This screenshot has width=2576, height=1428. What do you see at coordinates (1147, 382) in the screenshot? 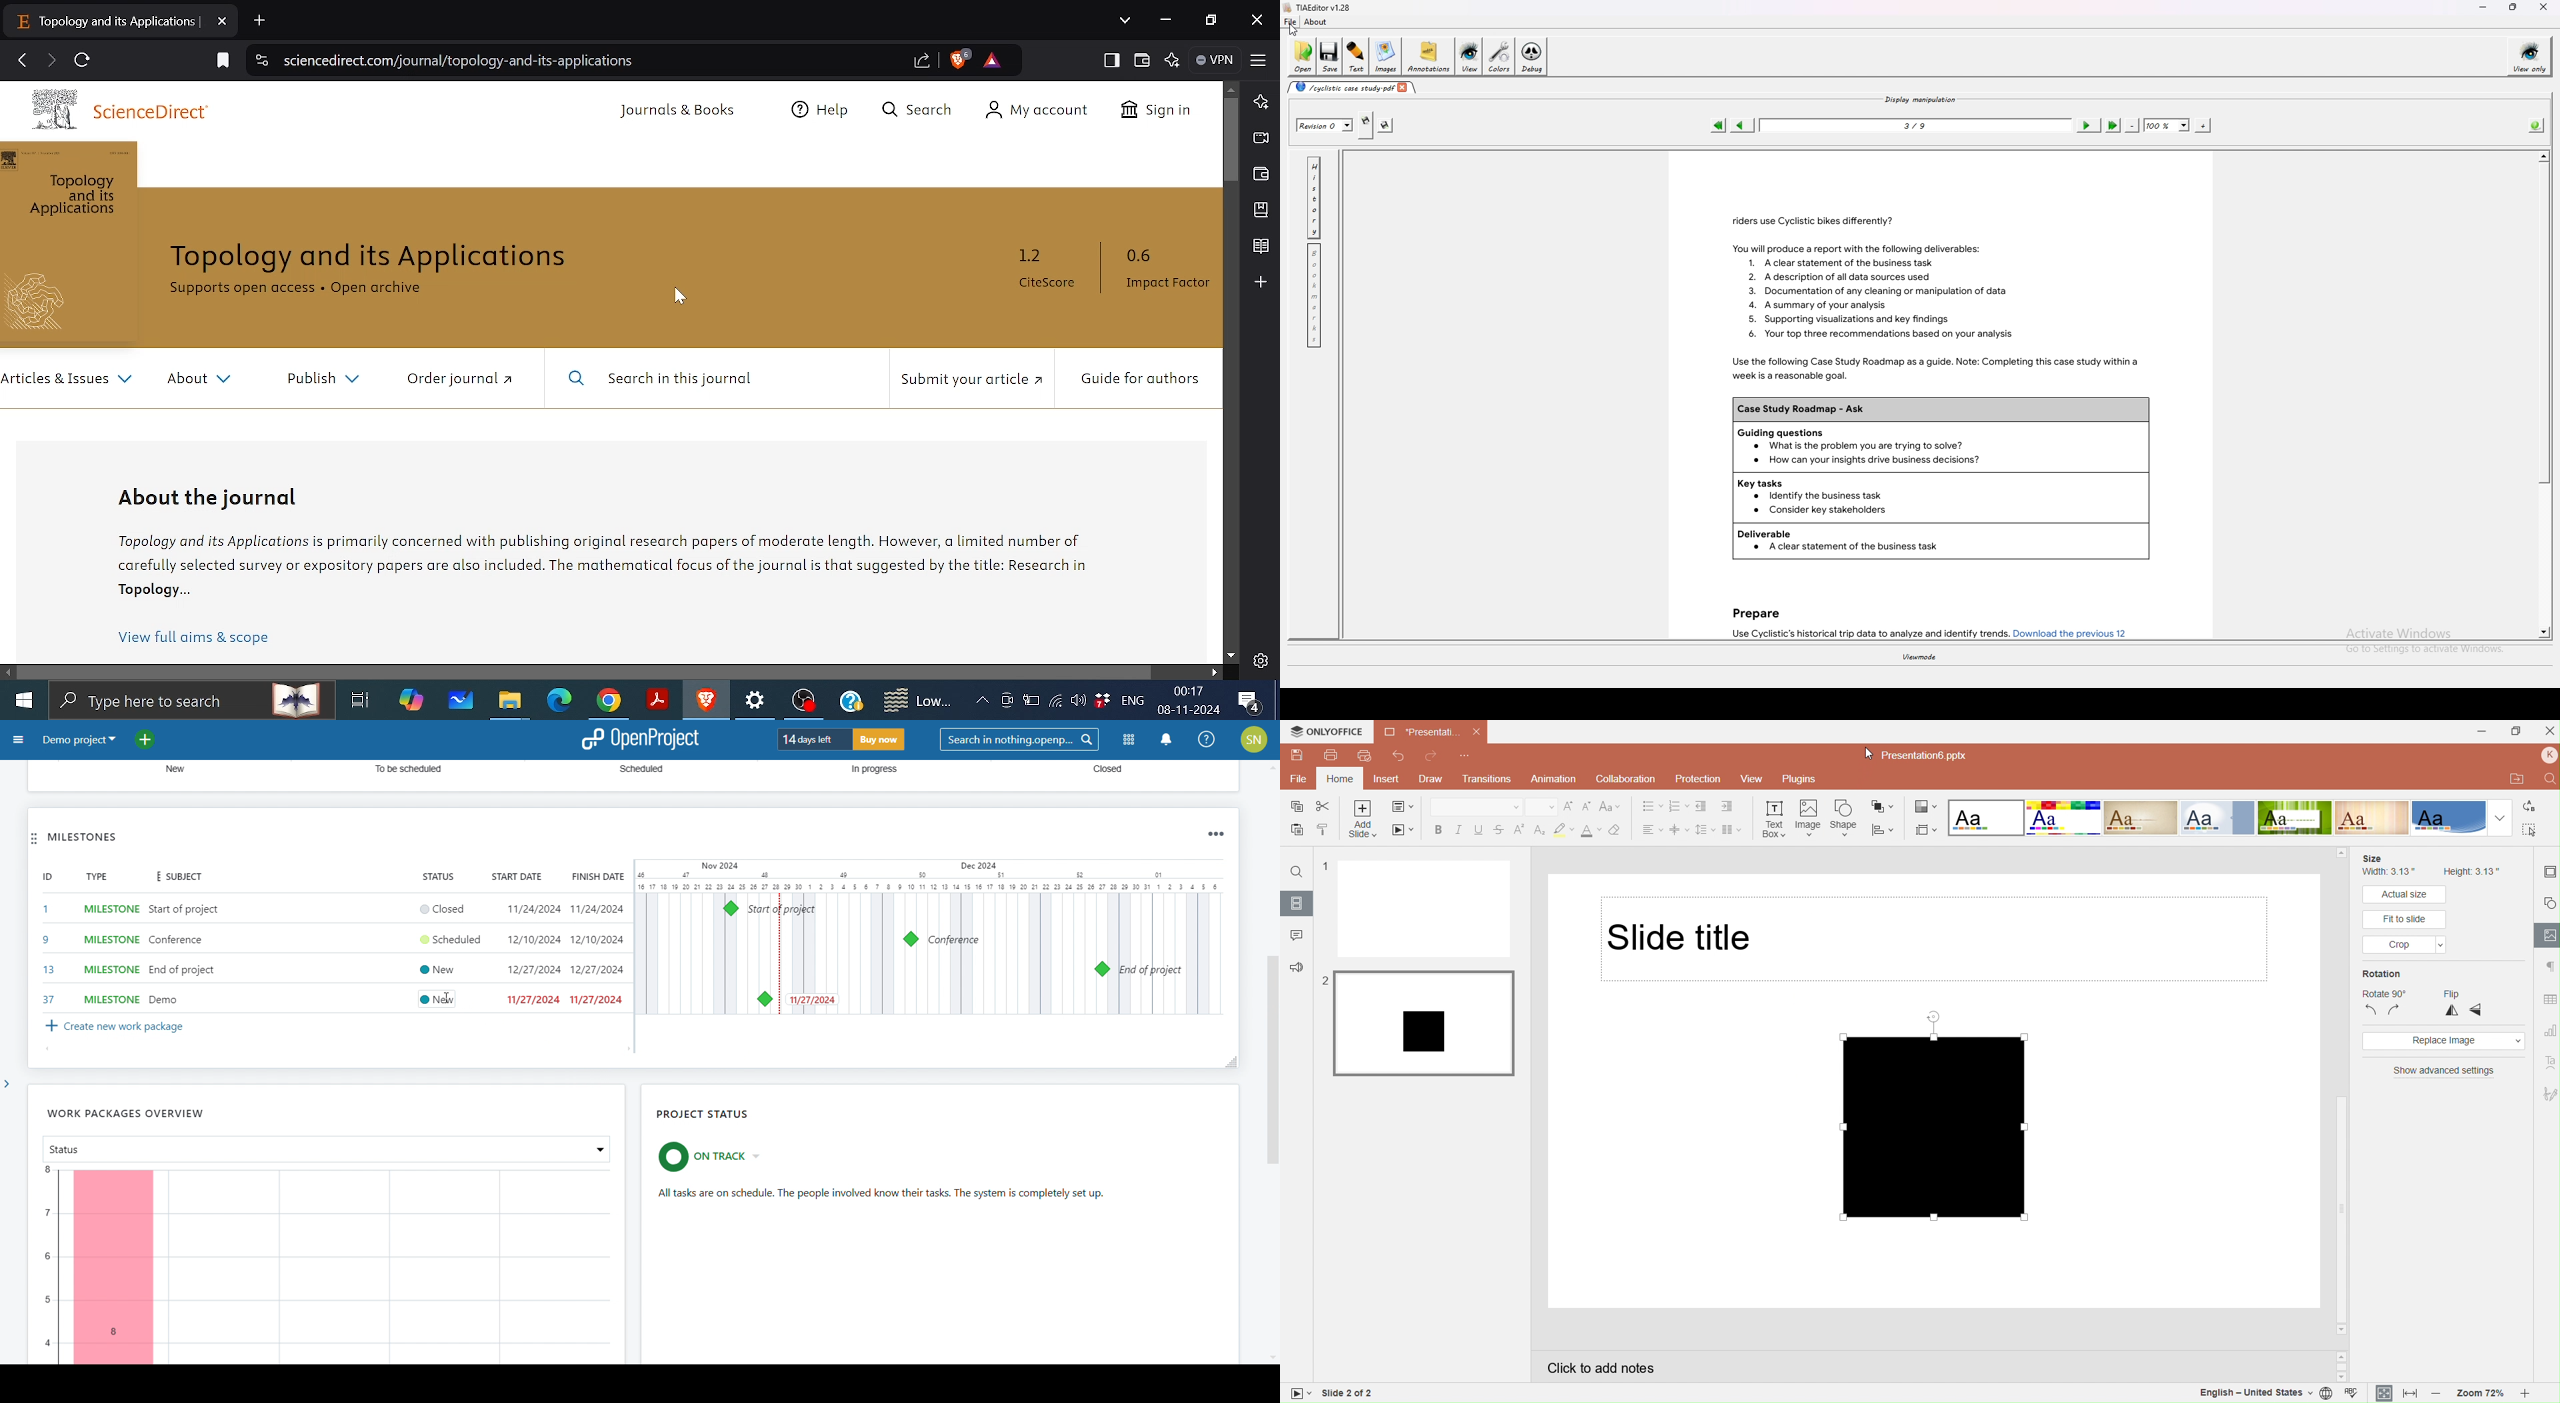
I see `Guide for authors` at bounding box center [1147, 382].